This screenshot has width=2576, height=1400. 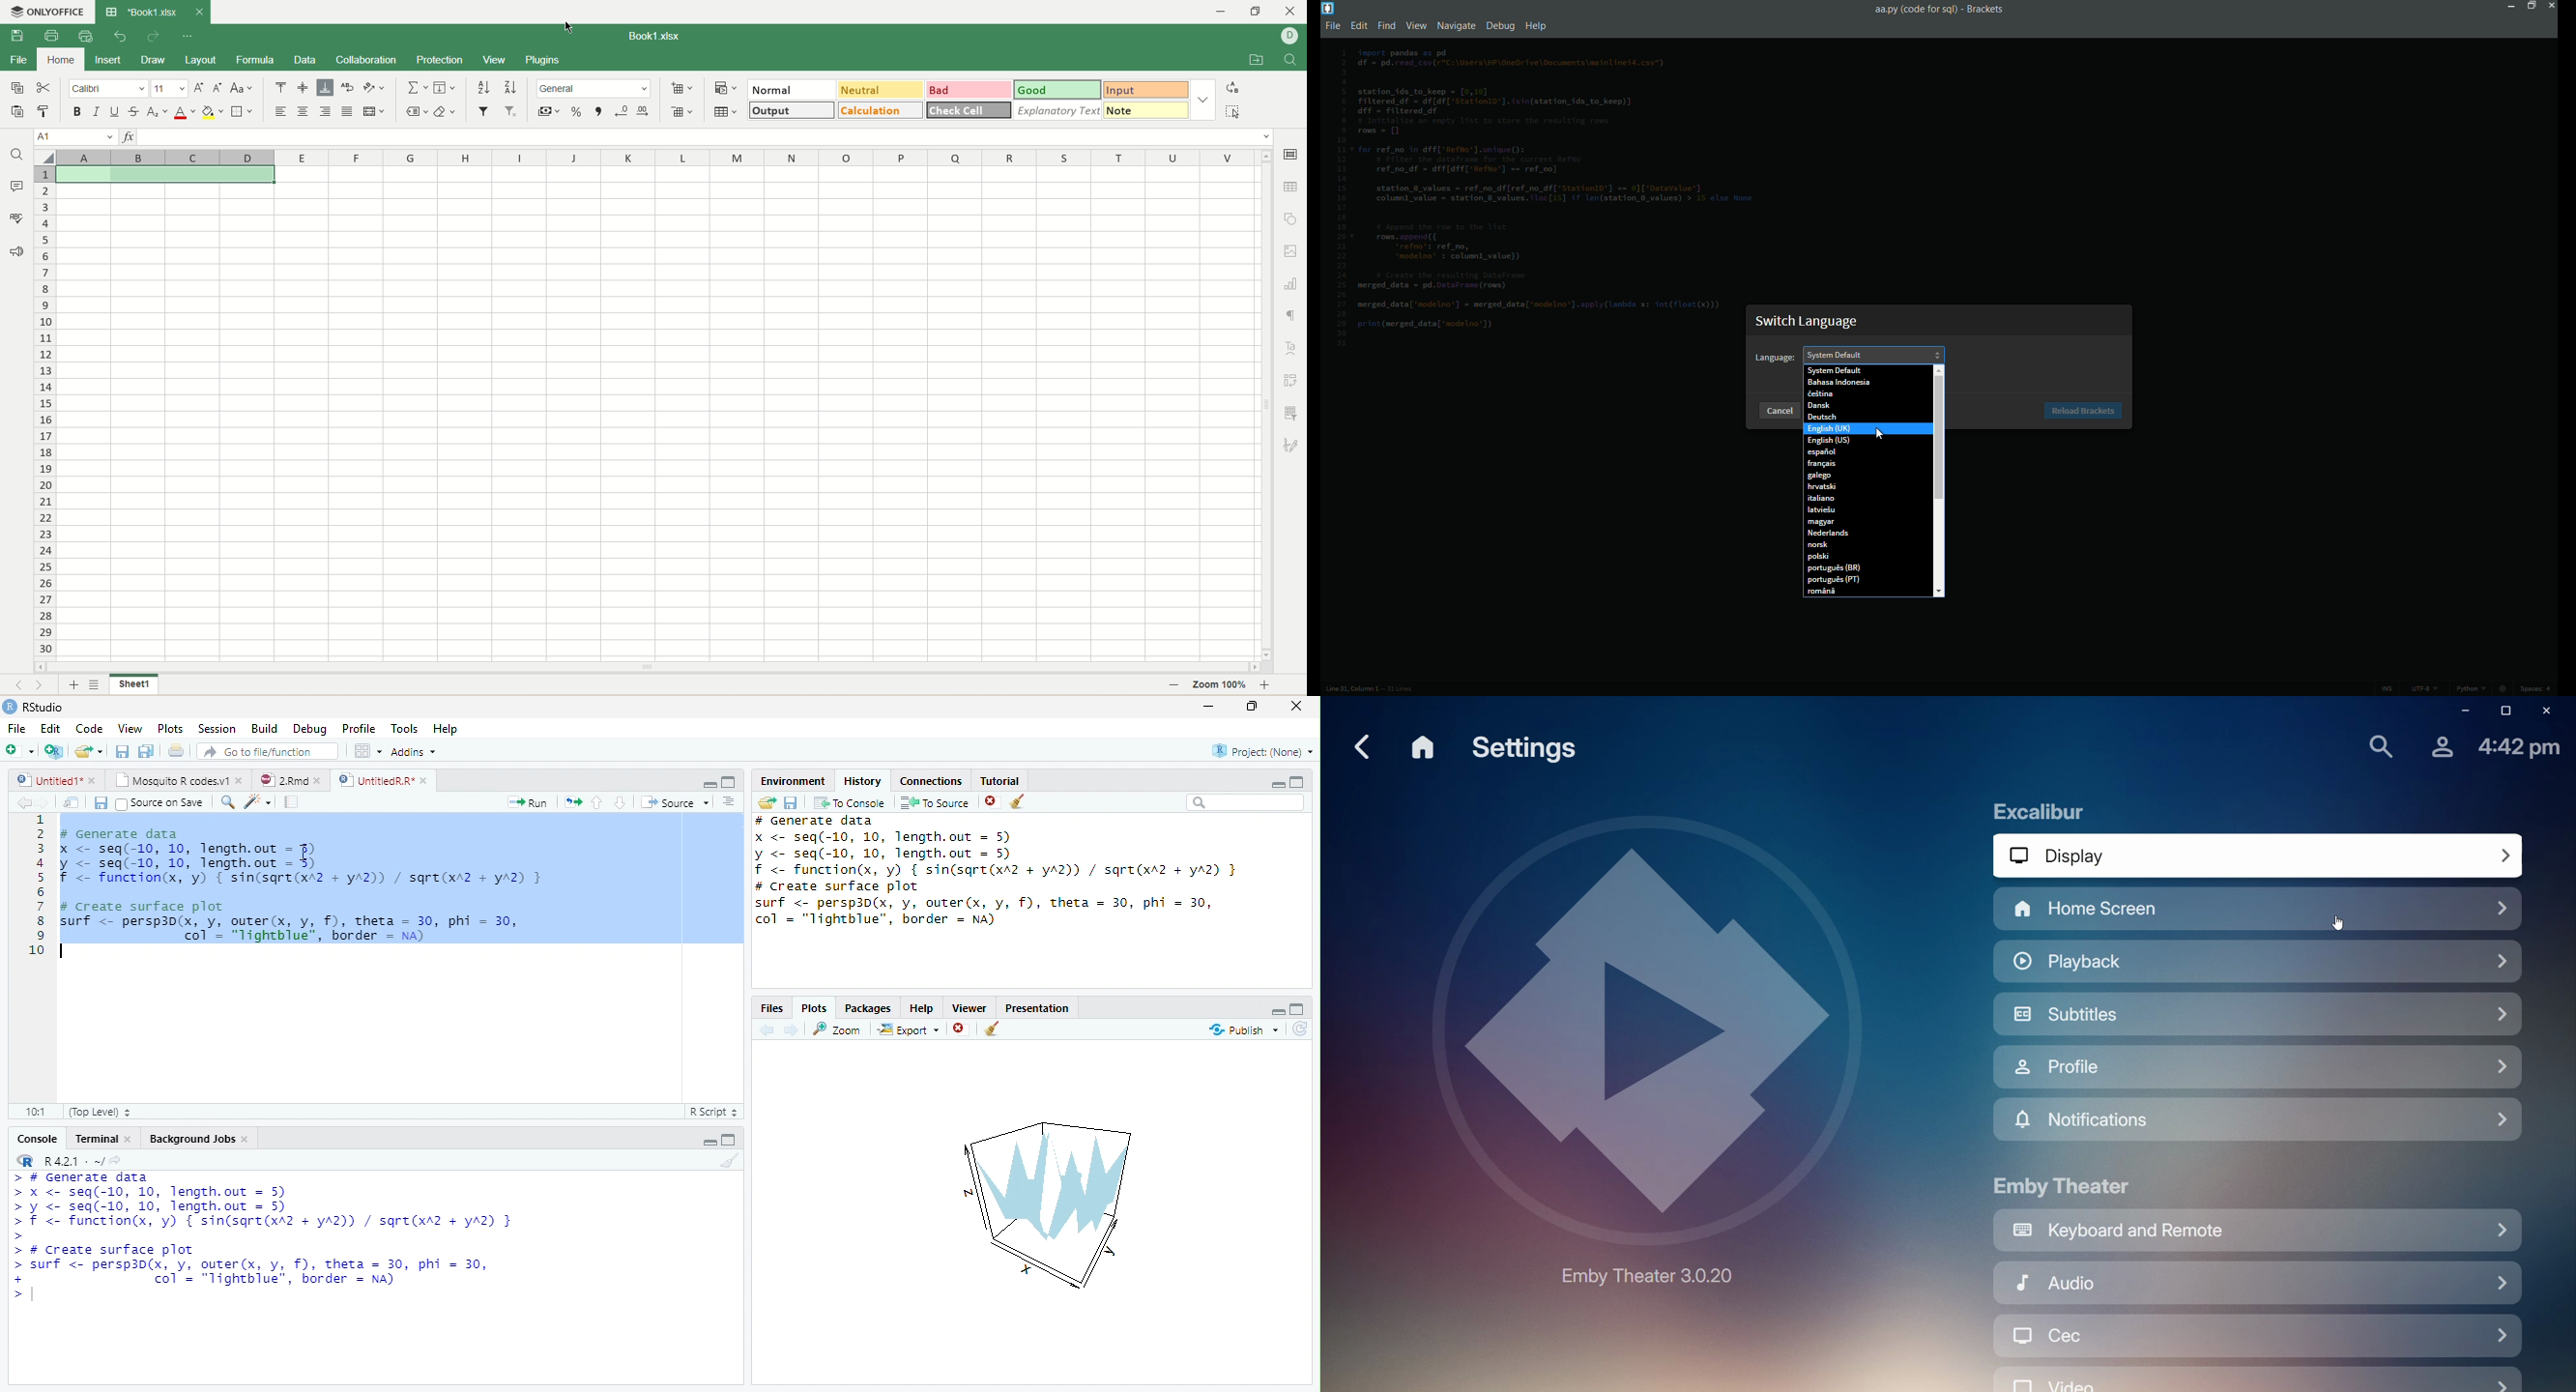 What do you see at coordinates (1302, 1030) in the screenshot?
I see `Refresh current plot` at bounding box center [1302, 1030].